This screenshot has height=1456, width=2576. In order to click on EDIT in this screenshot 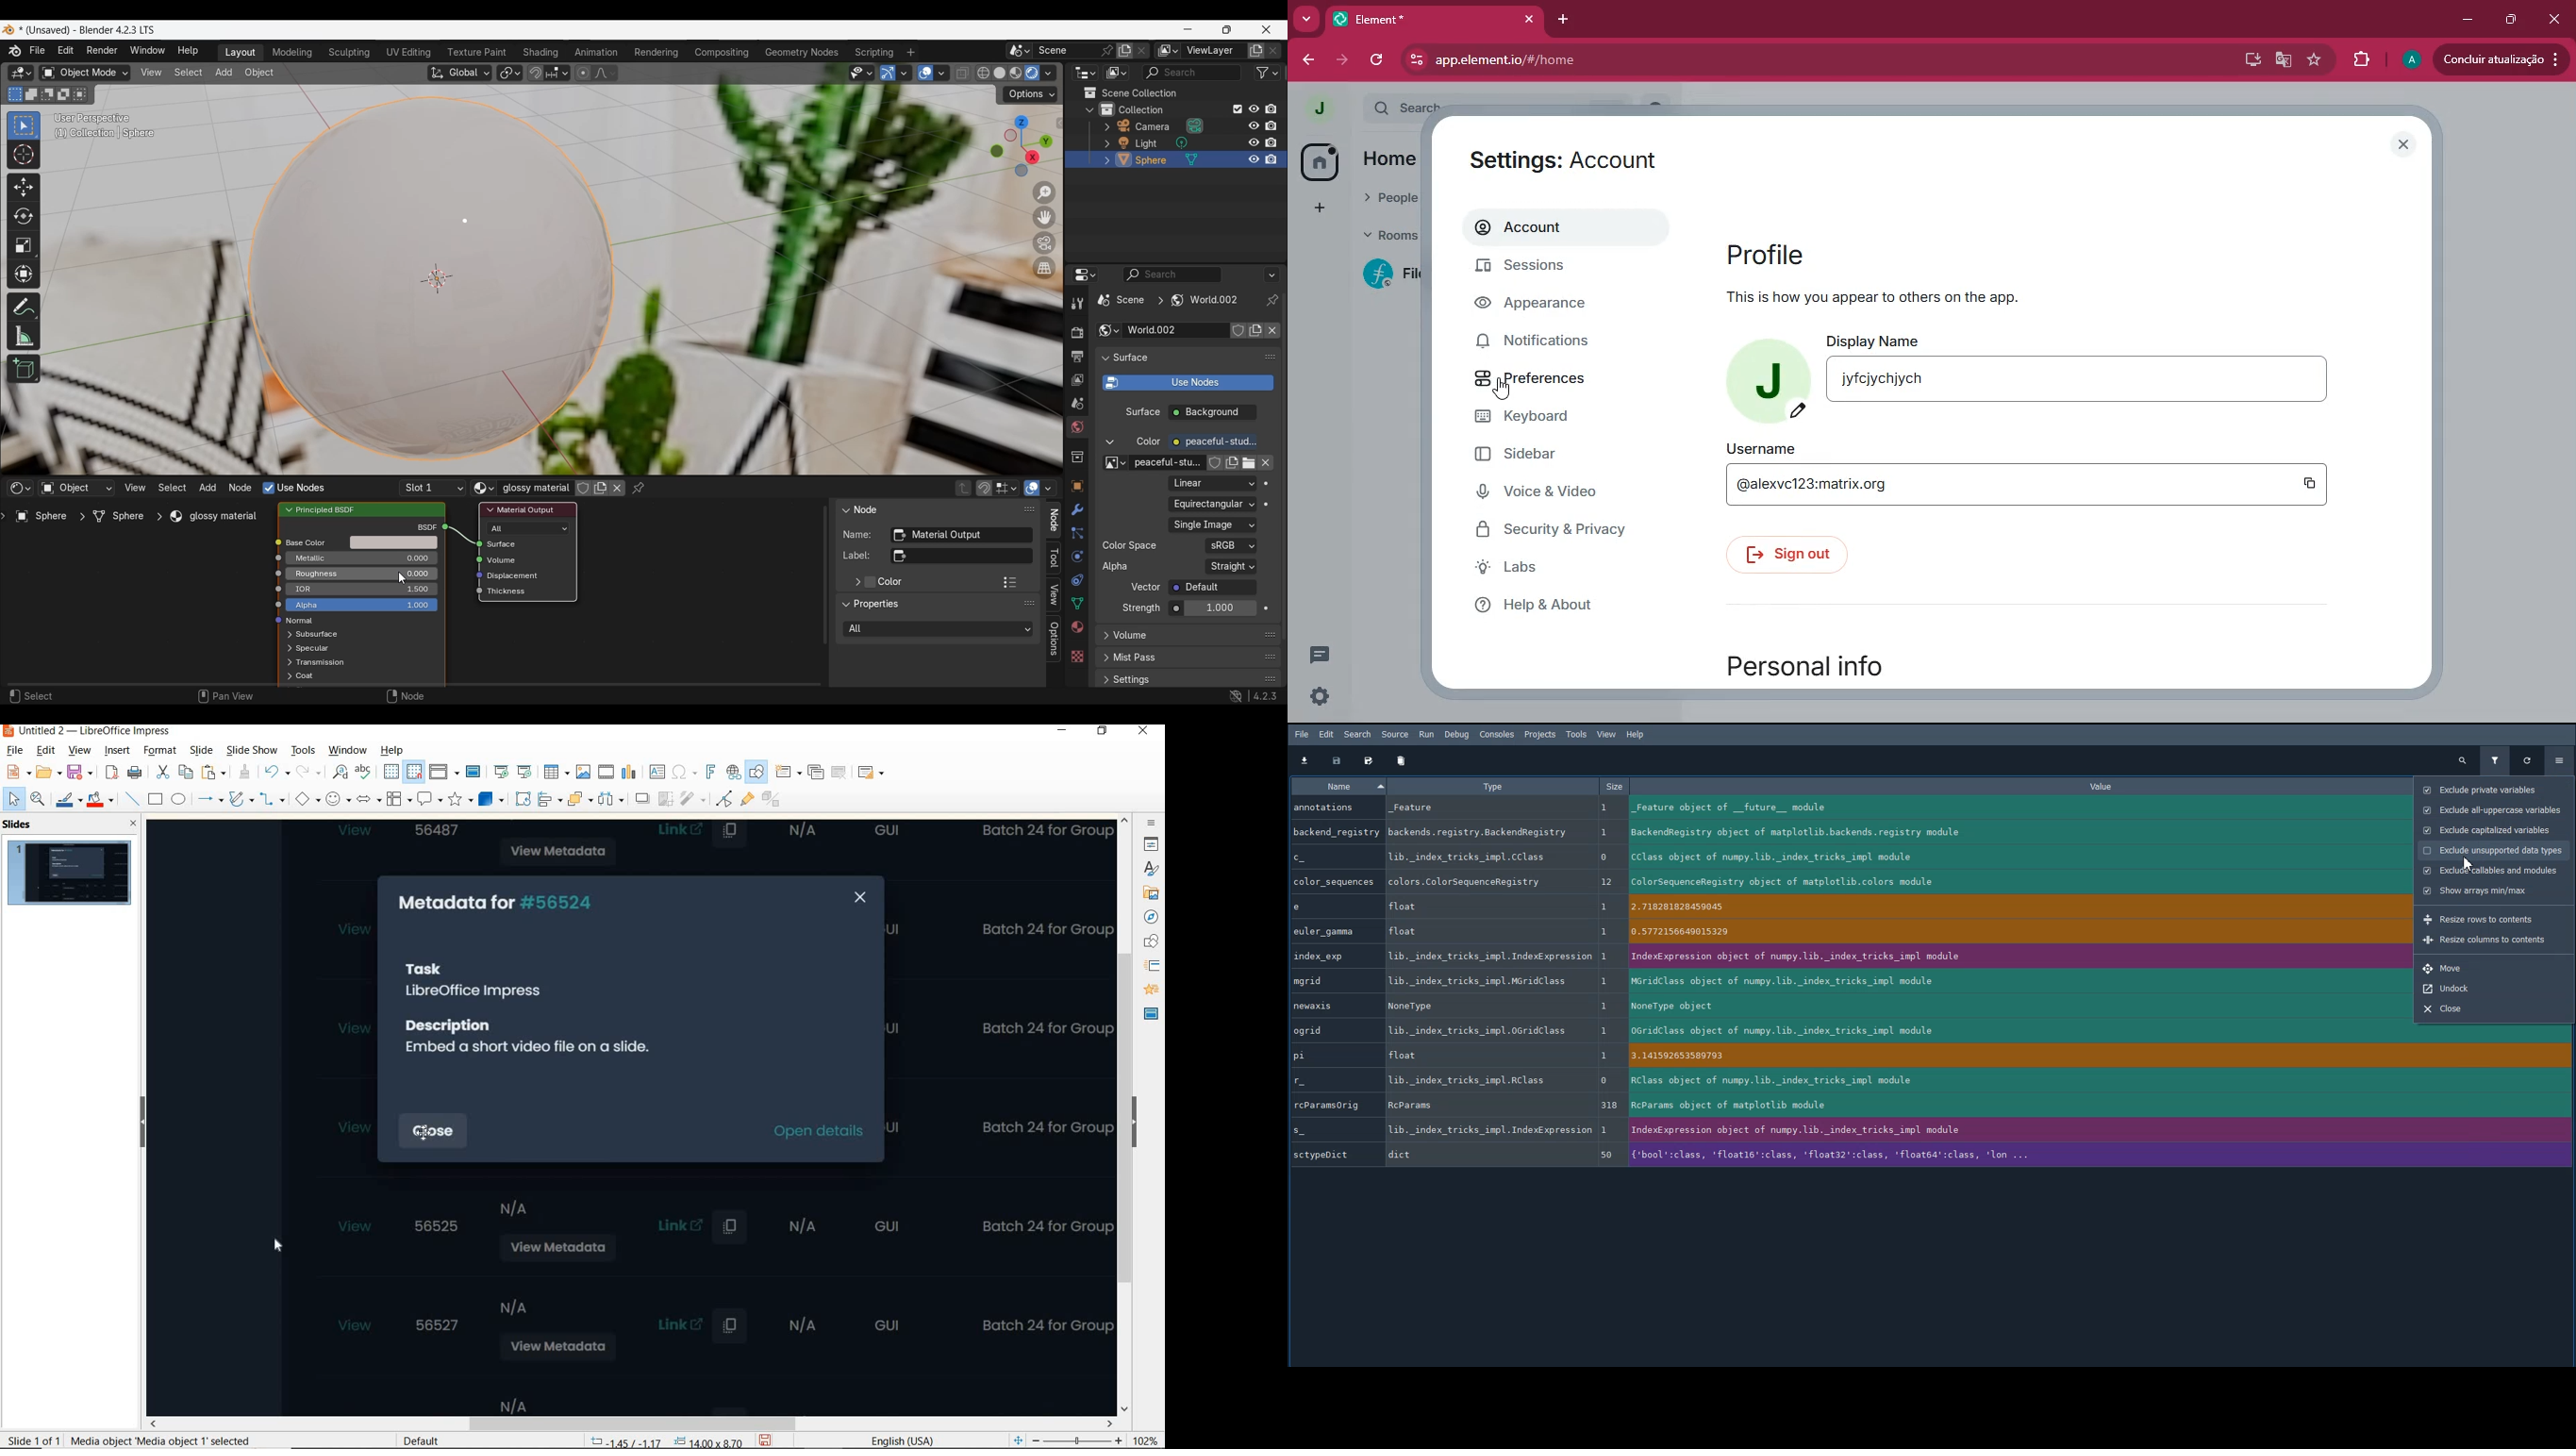, I will do `click(45, 752)`.